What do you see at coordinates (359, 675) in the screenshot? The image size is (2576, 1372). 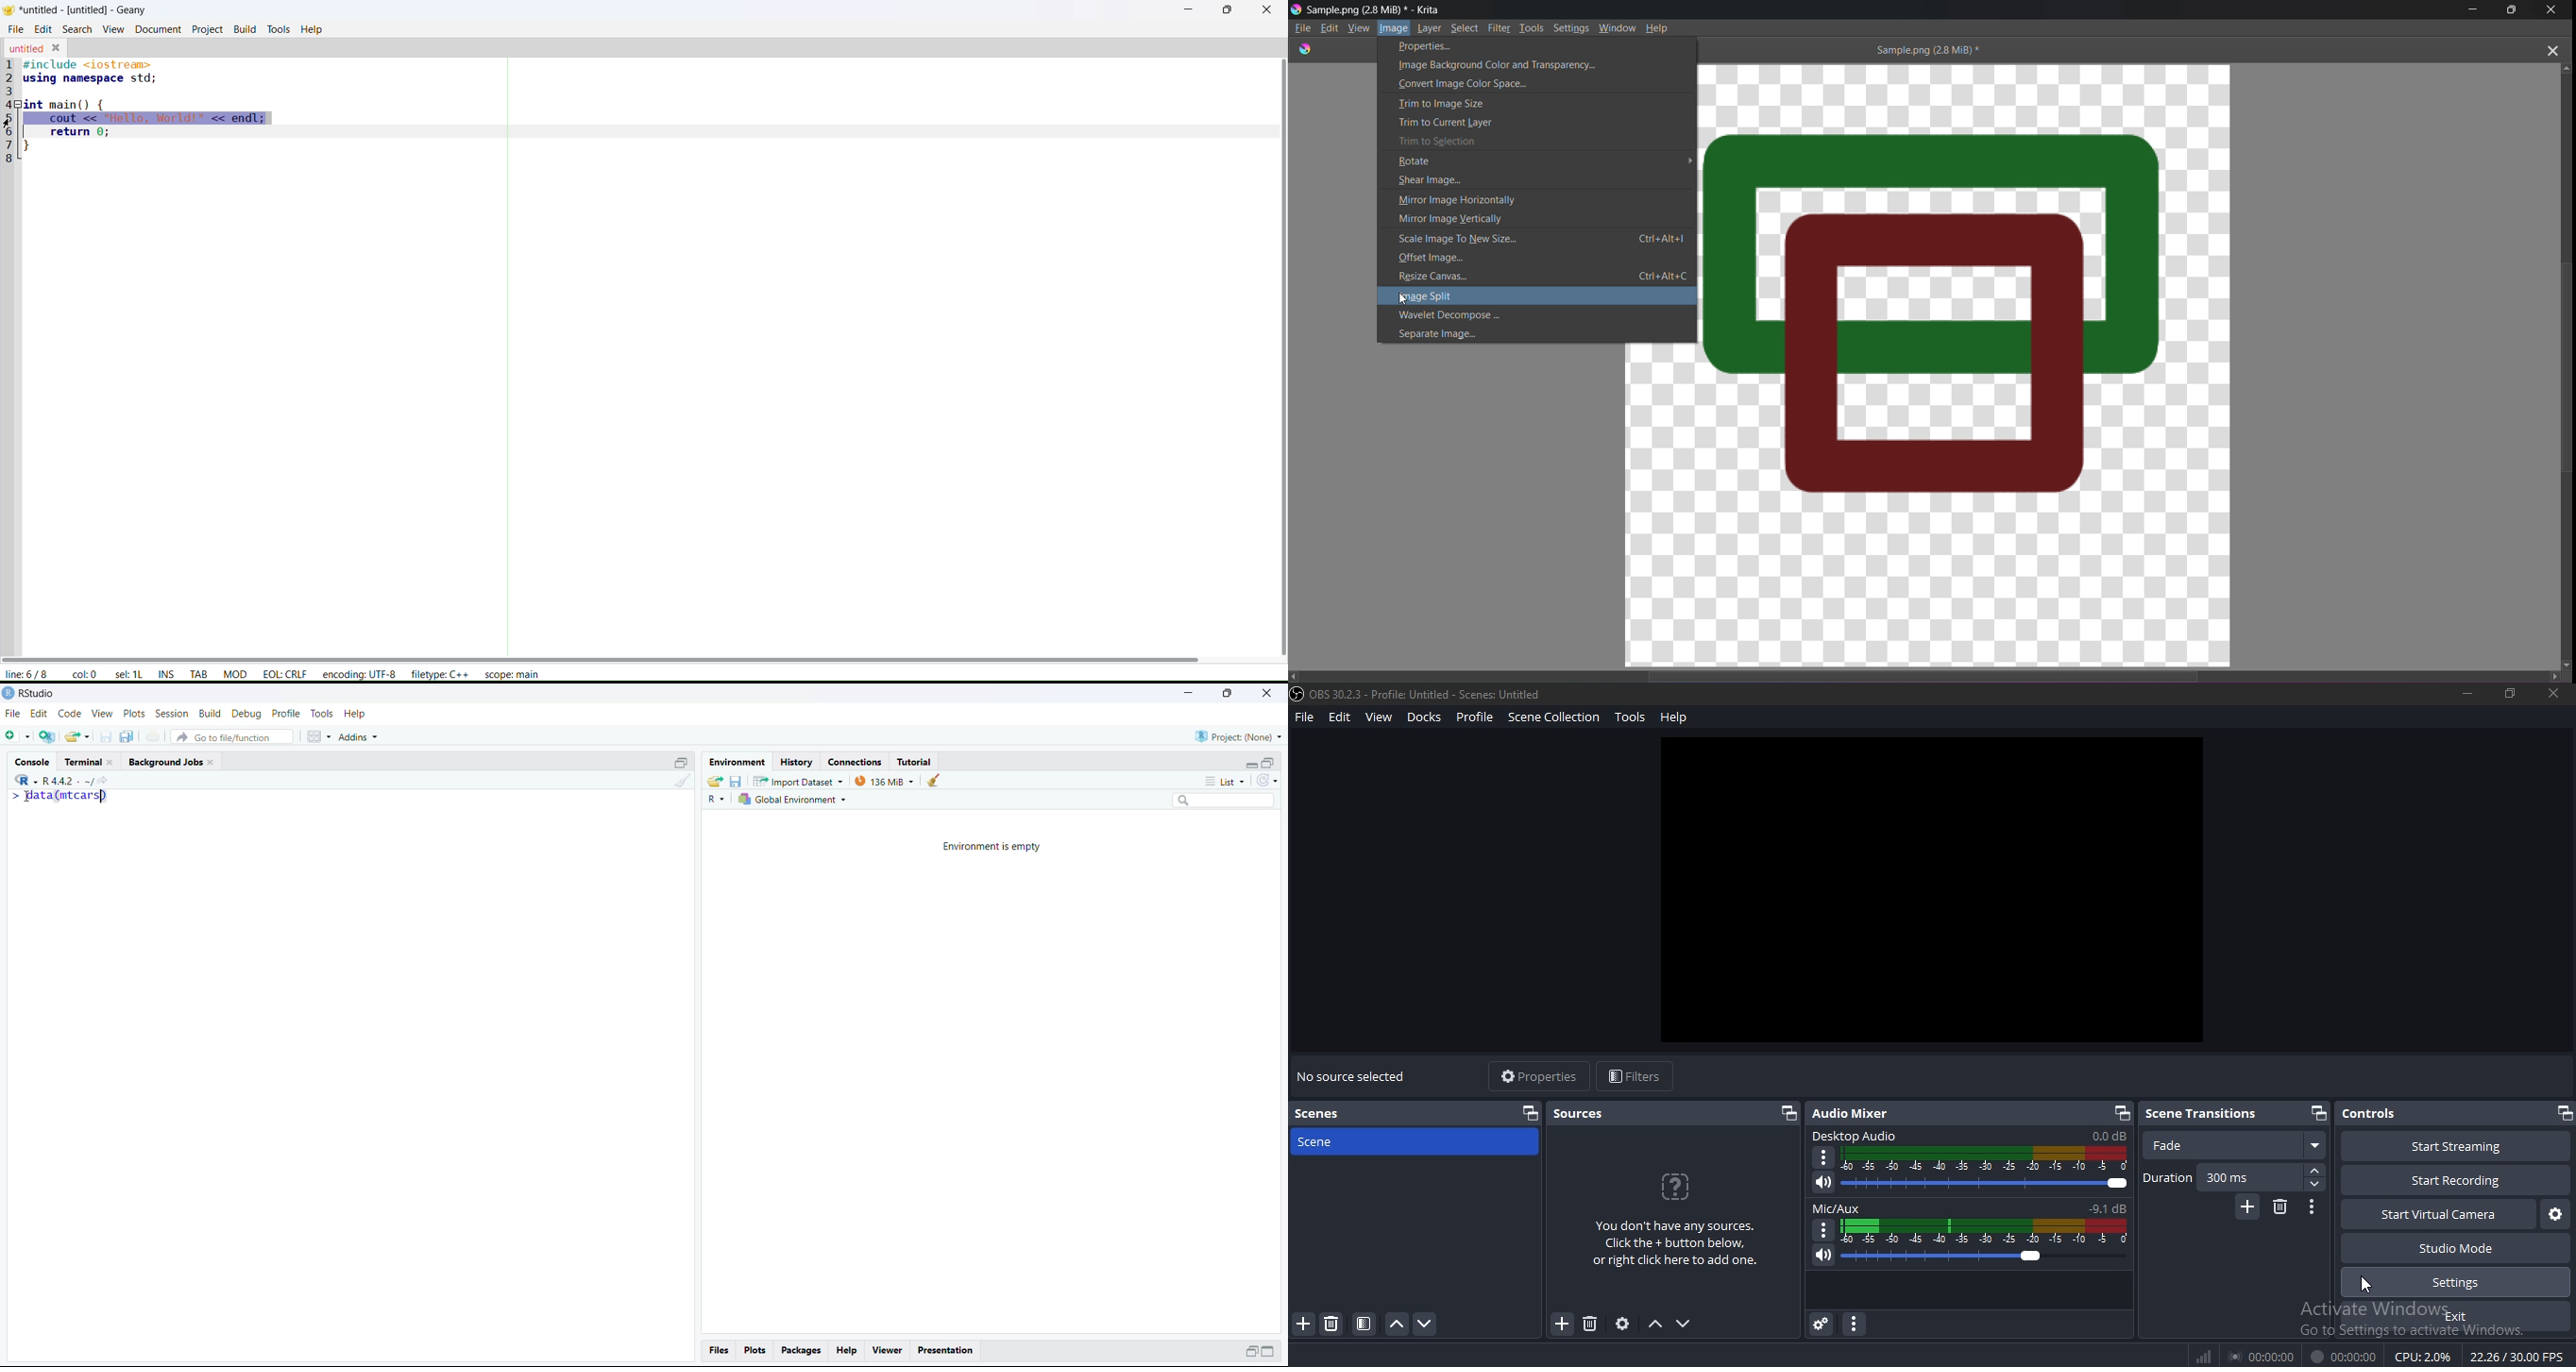 I see `encoding: UTF-8` at bounding box center [359, 675].